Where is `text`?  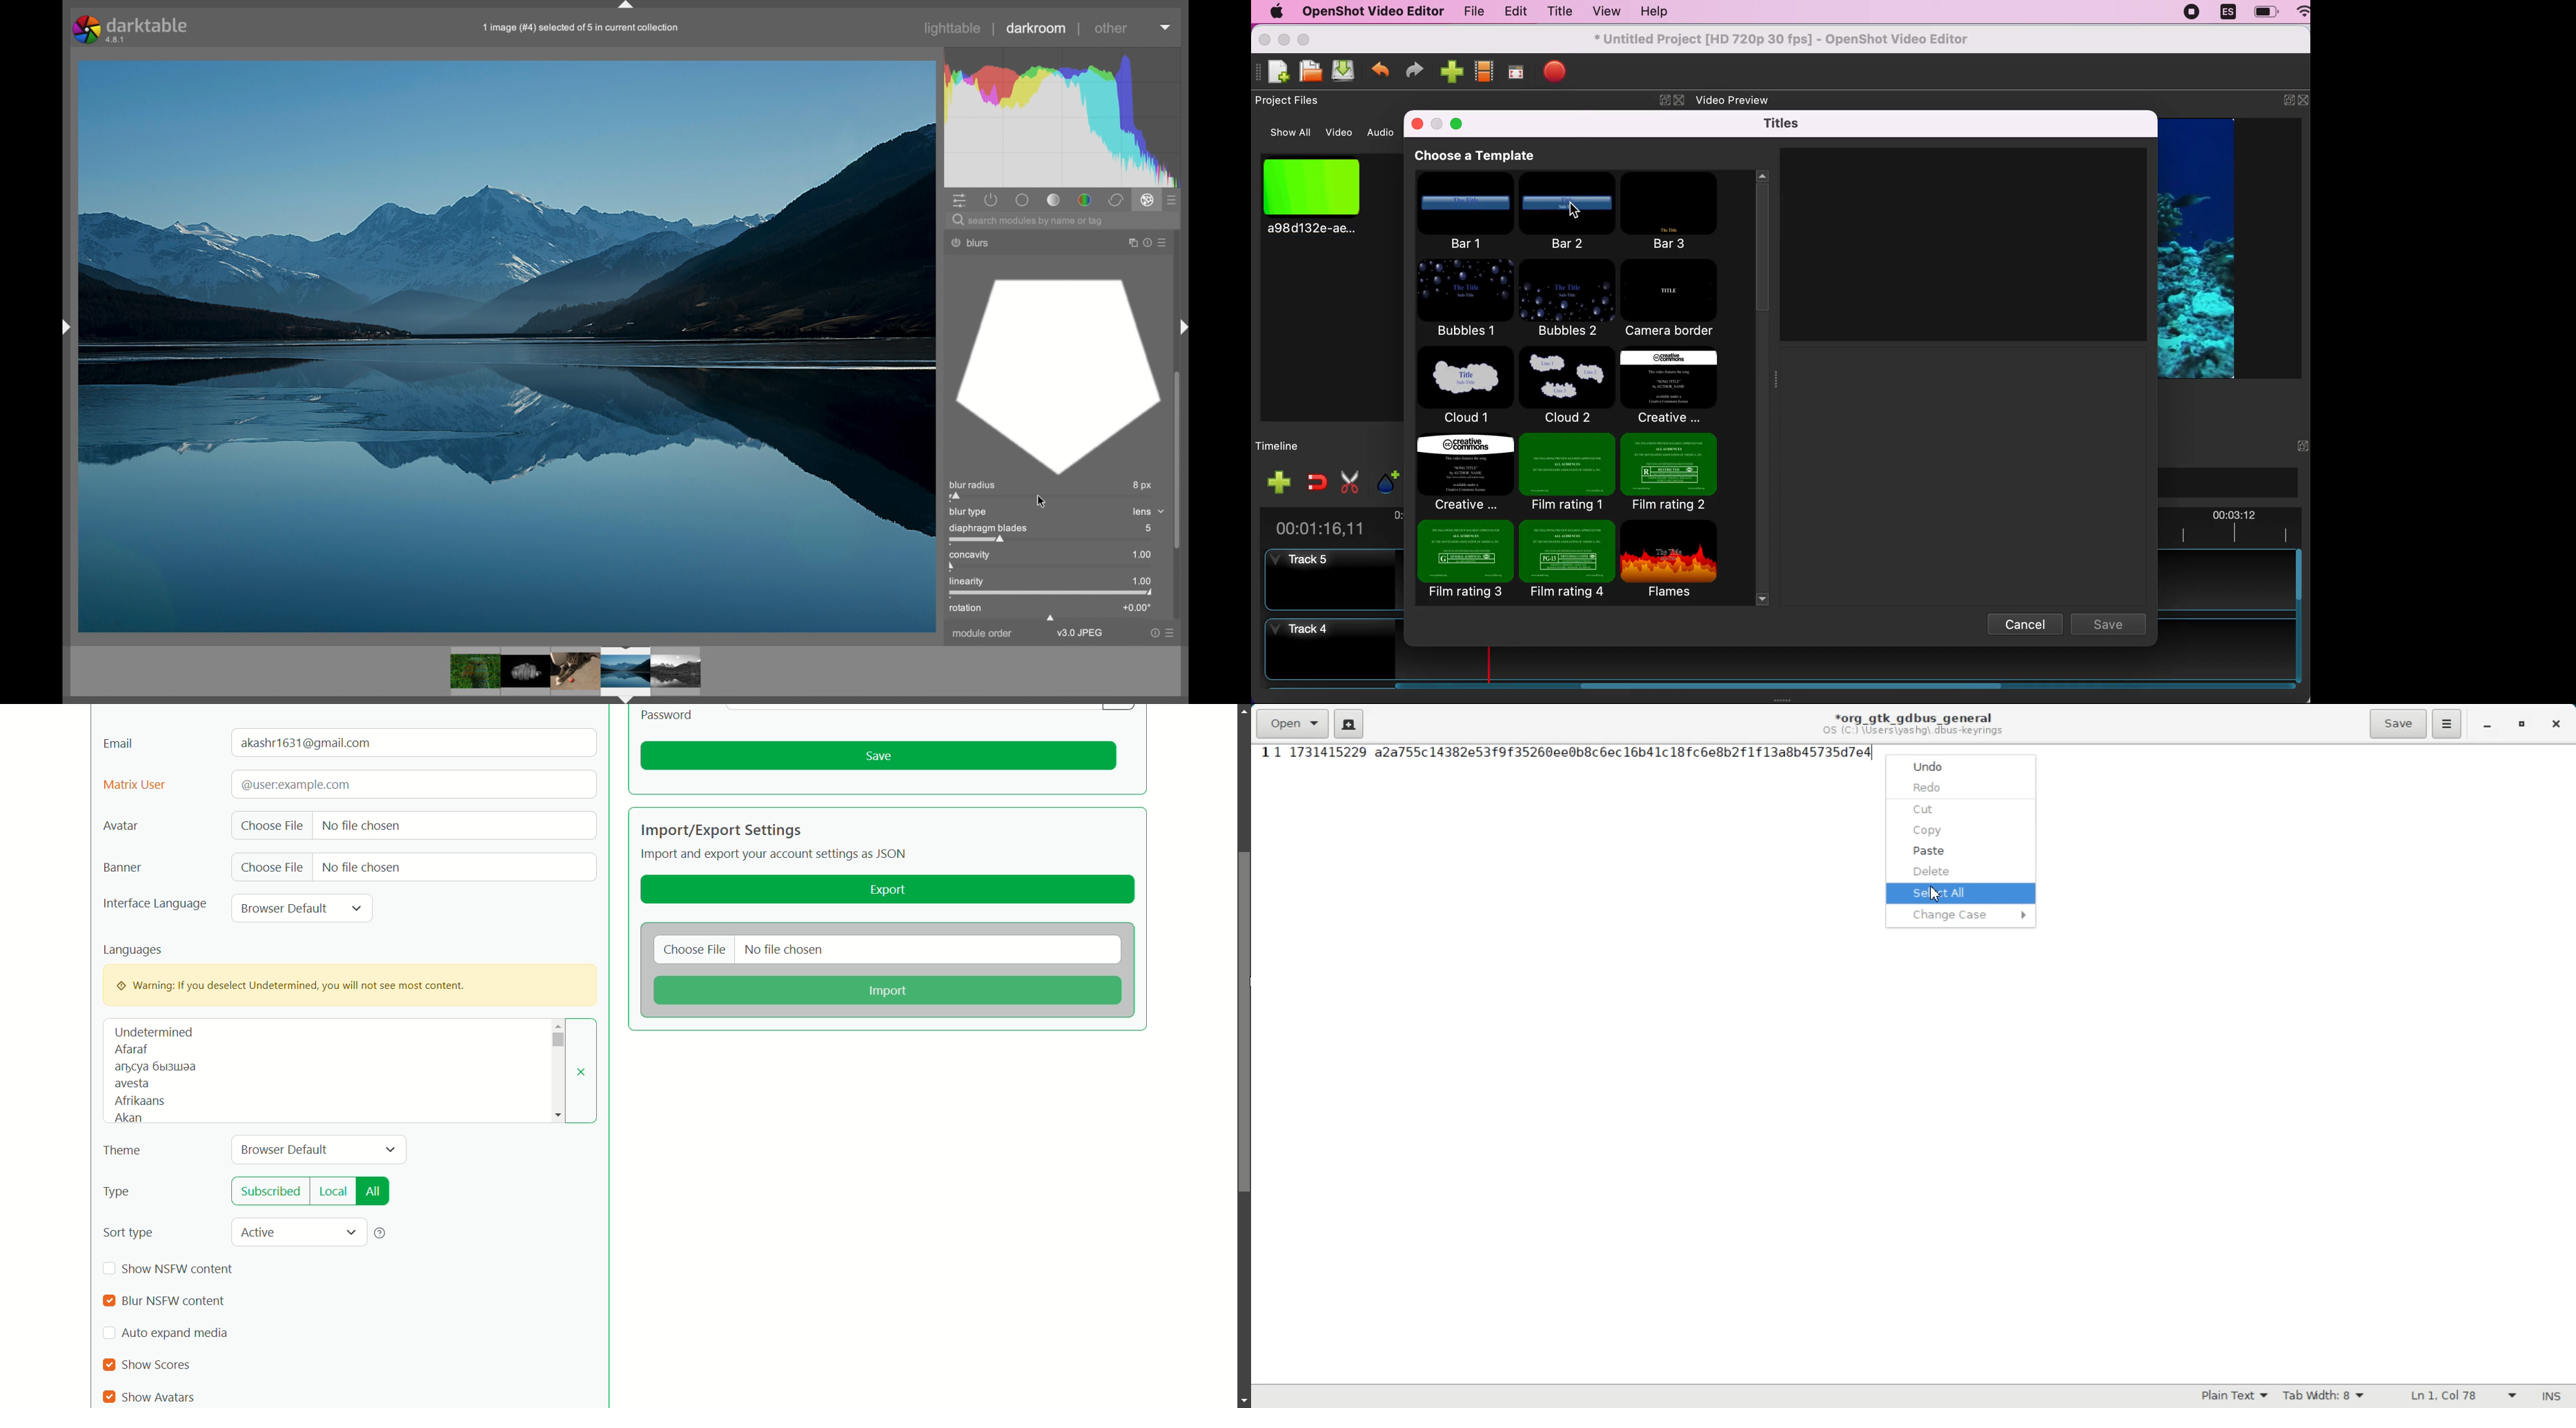
text is located at coordinates (156, 1067).